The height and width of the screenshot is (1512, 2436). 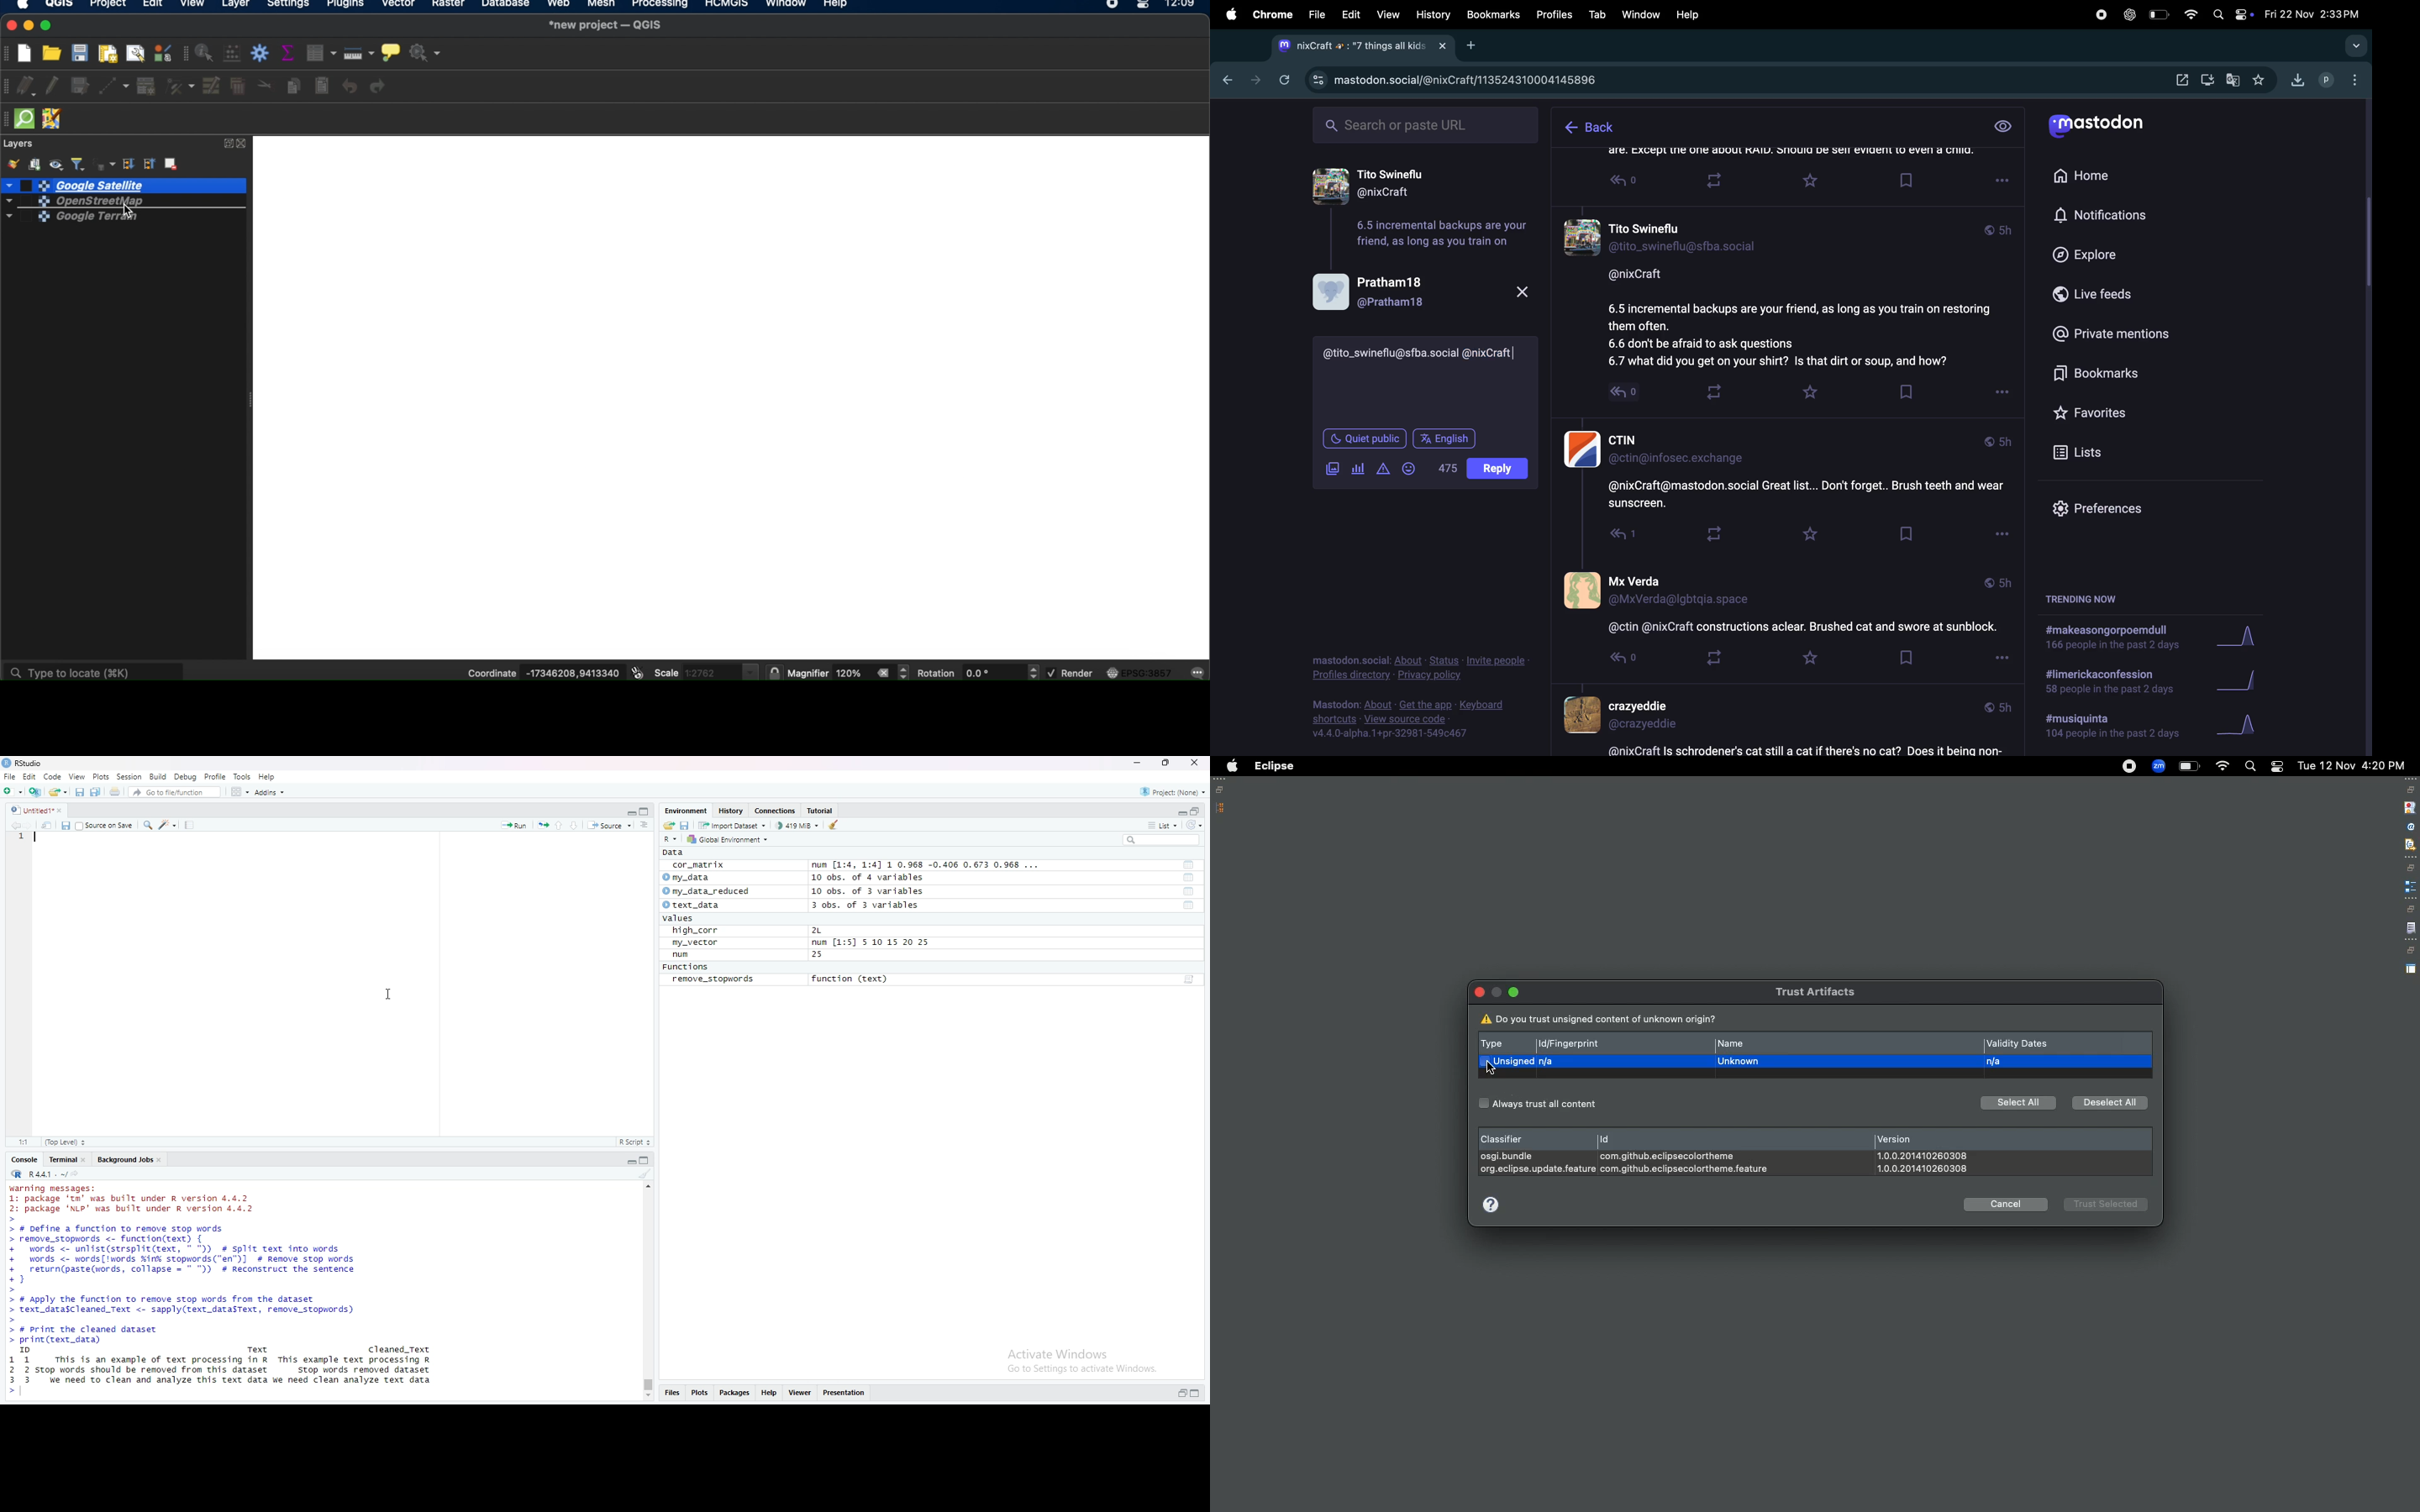 I want to click on Refresh, so click(x=1195, y=825).